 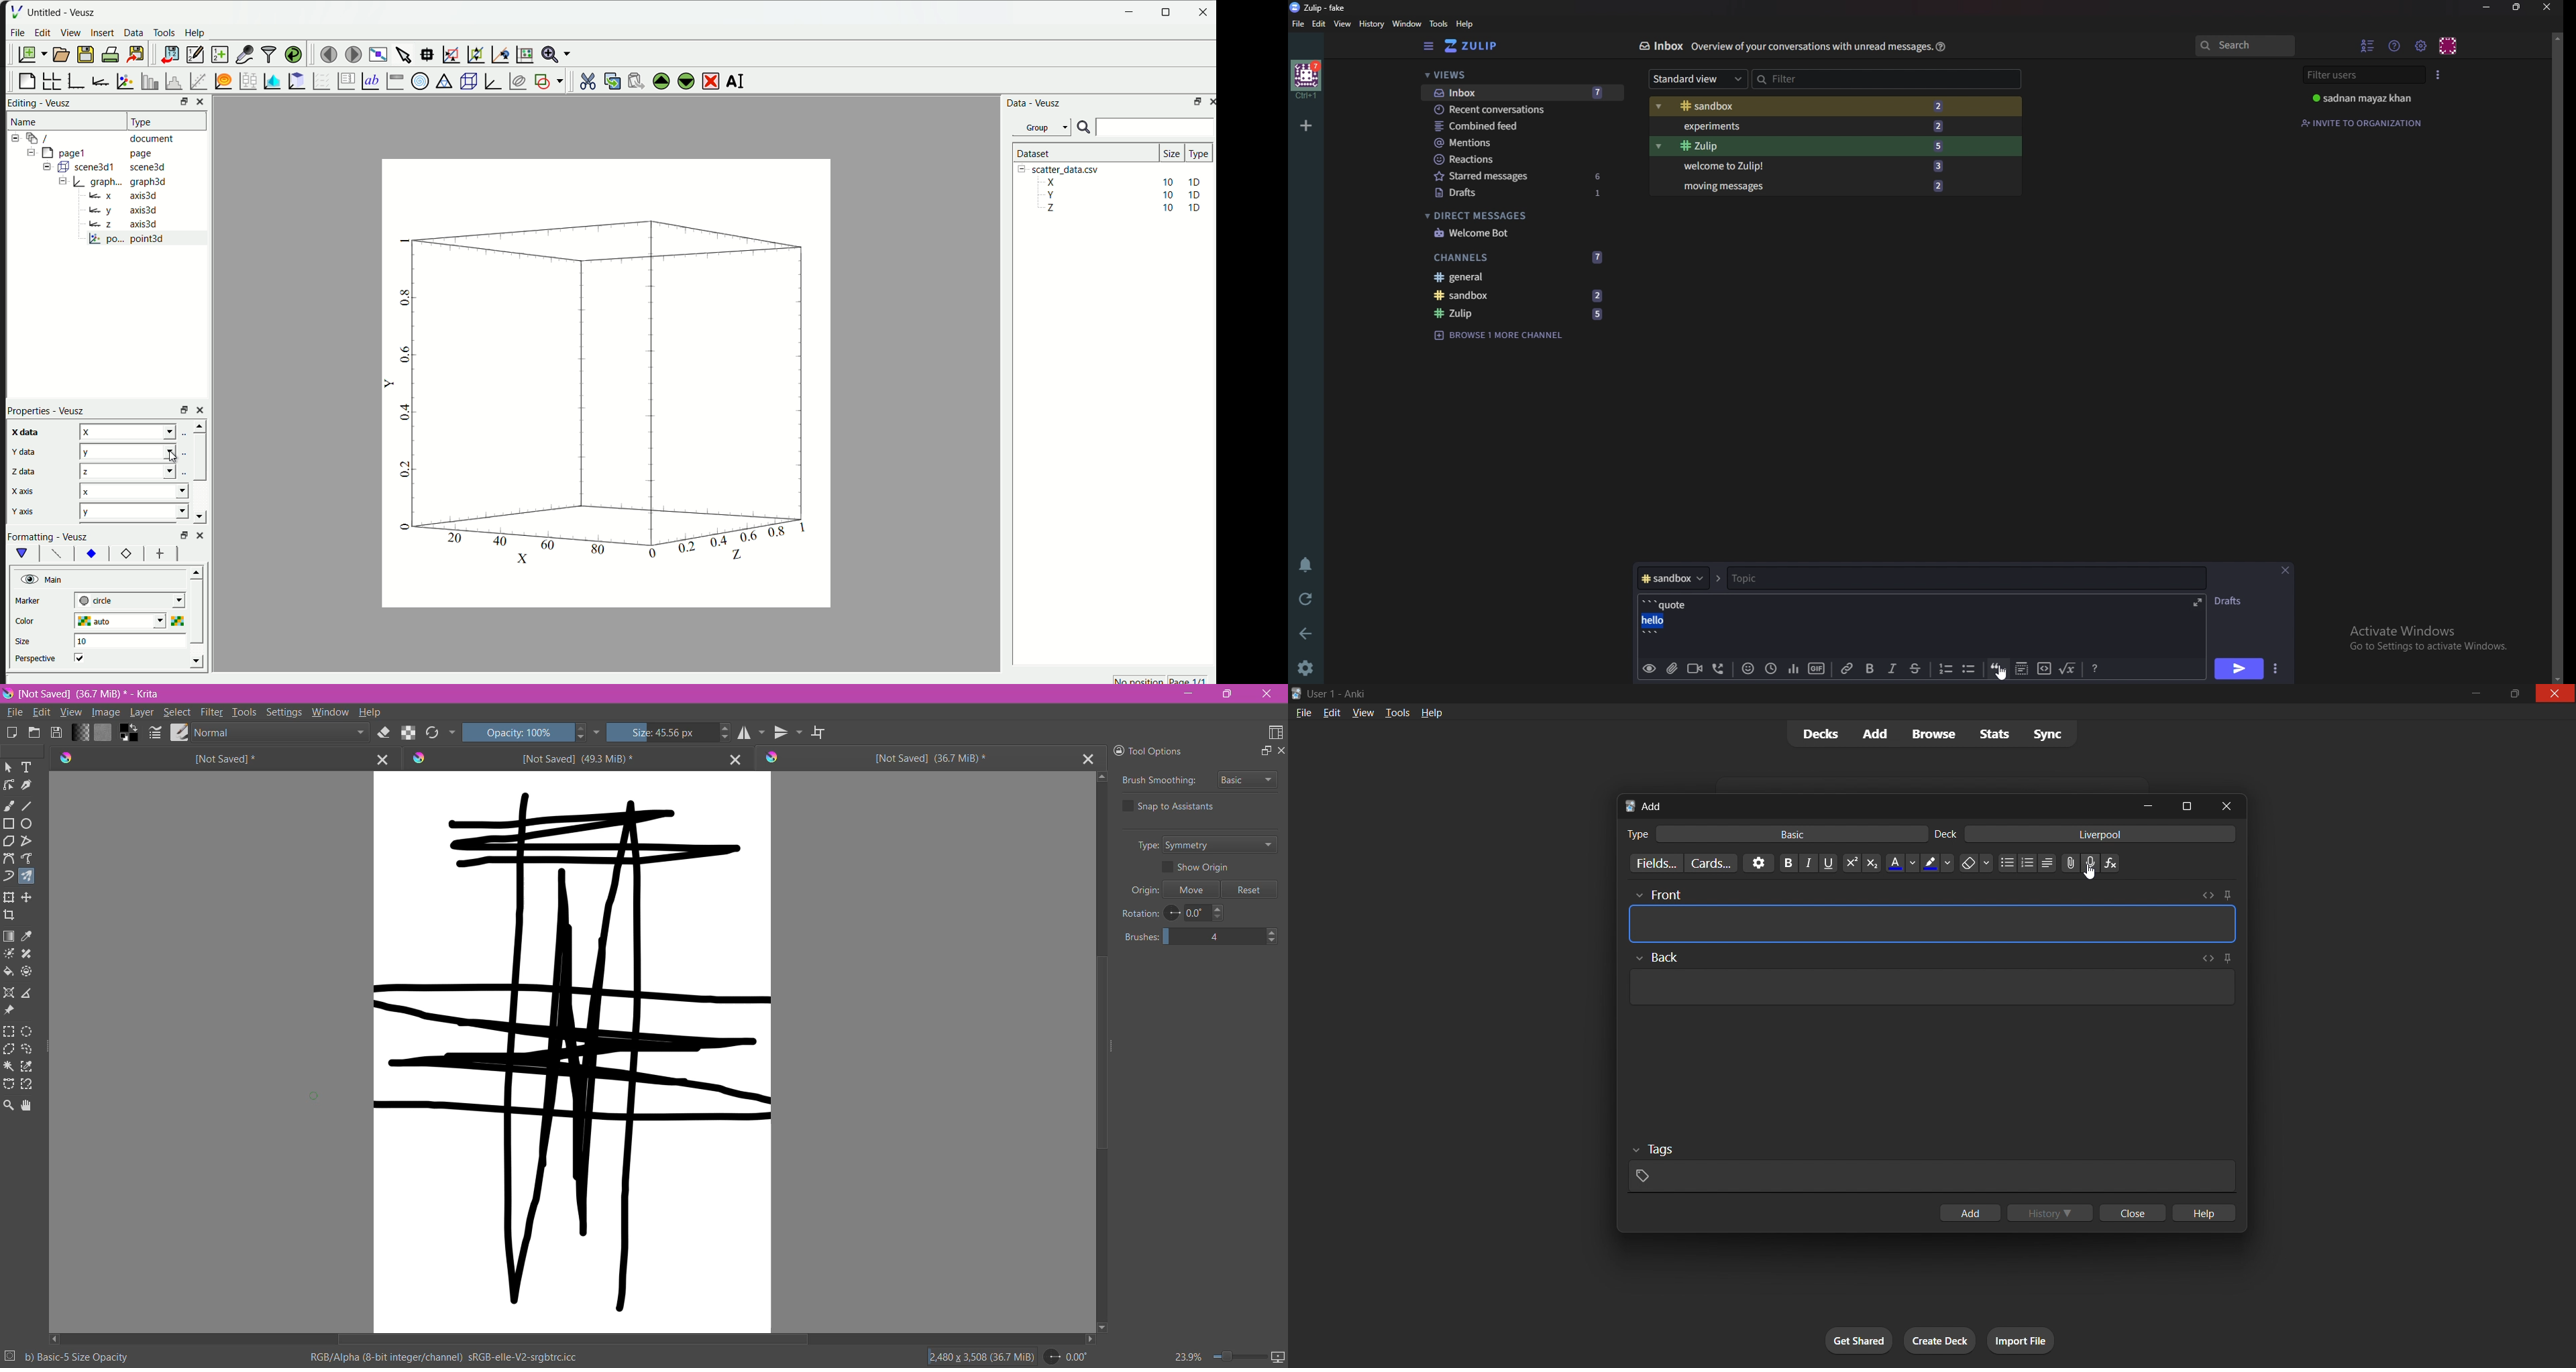 What do you see at coordinates (1115, 750) in the screenshot?
I see `Lock Docker` at bounding box center [1115, 750].